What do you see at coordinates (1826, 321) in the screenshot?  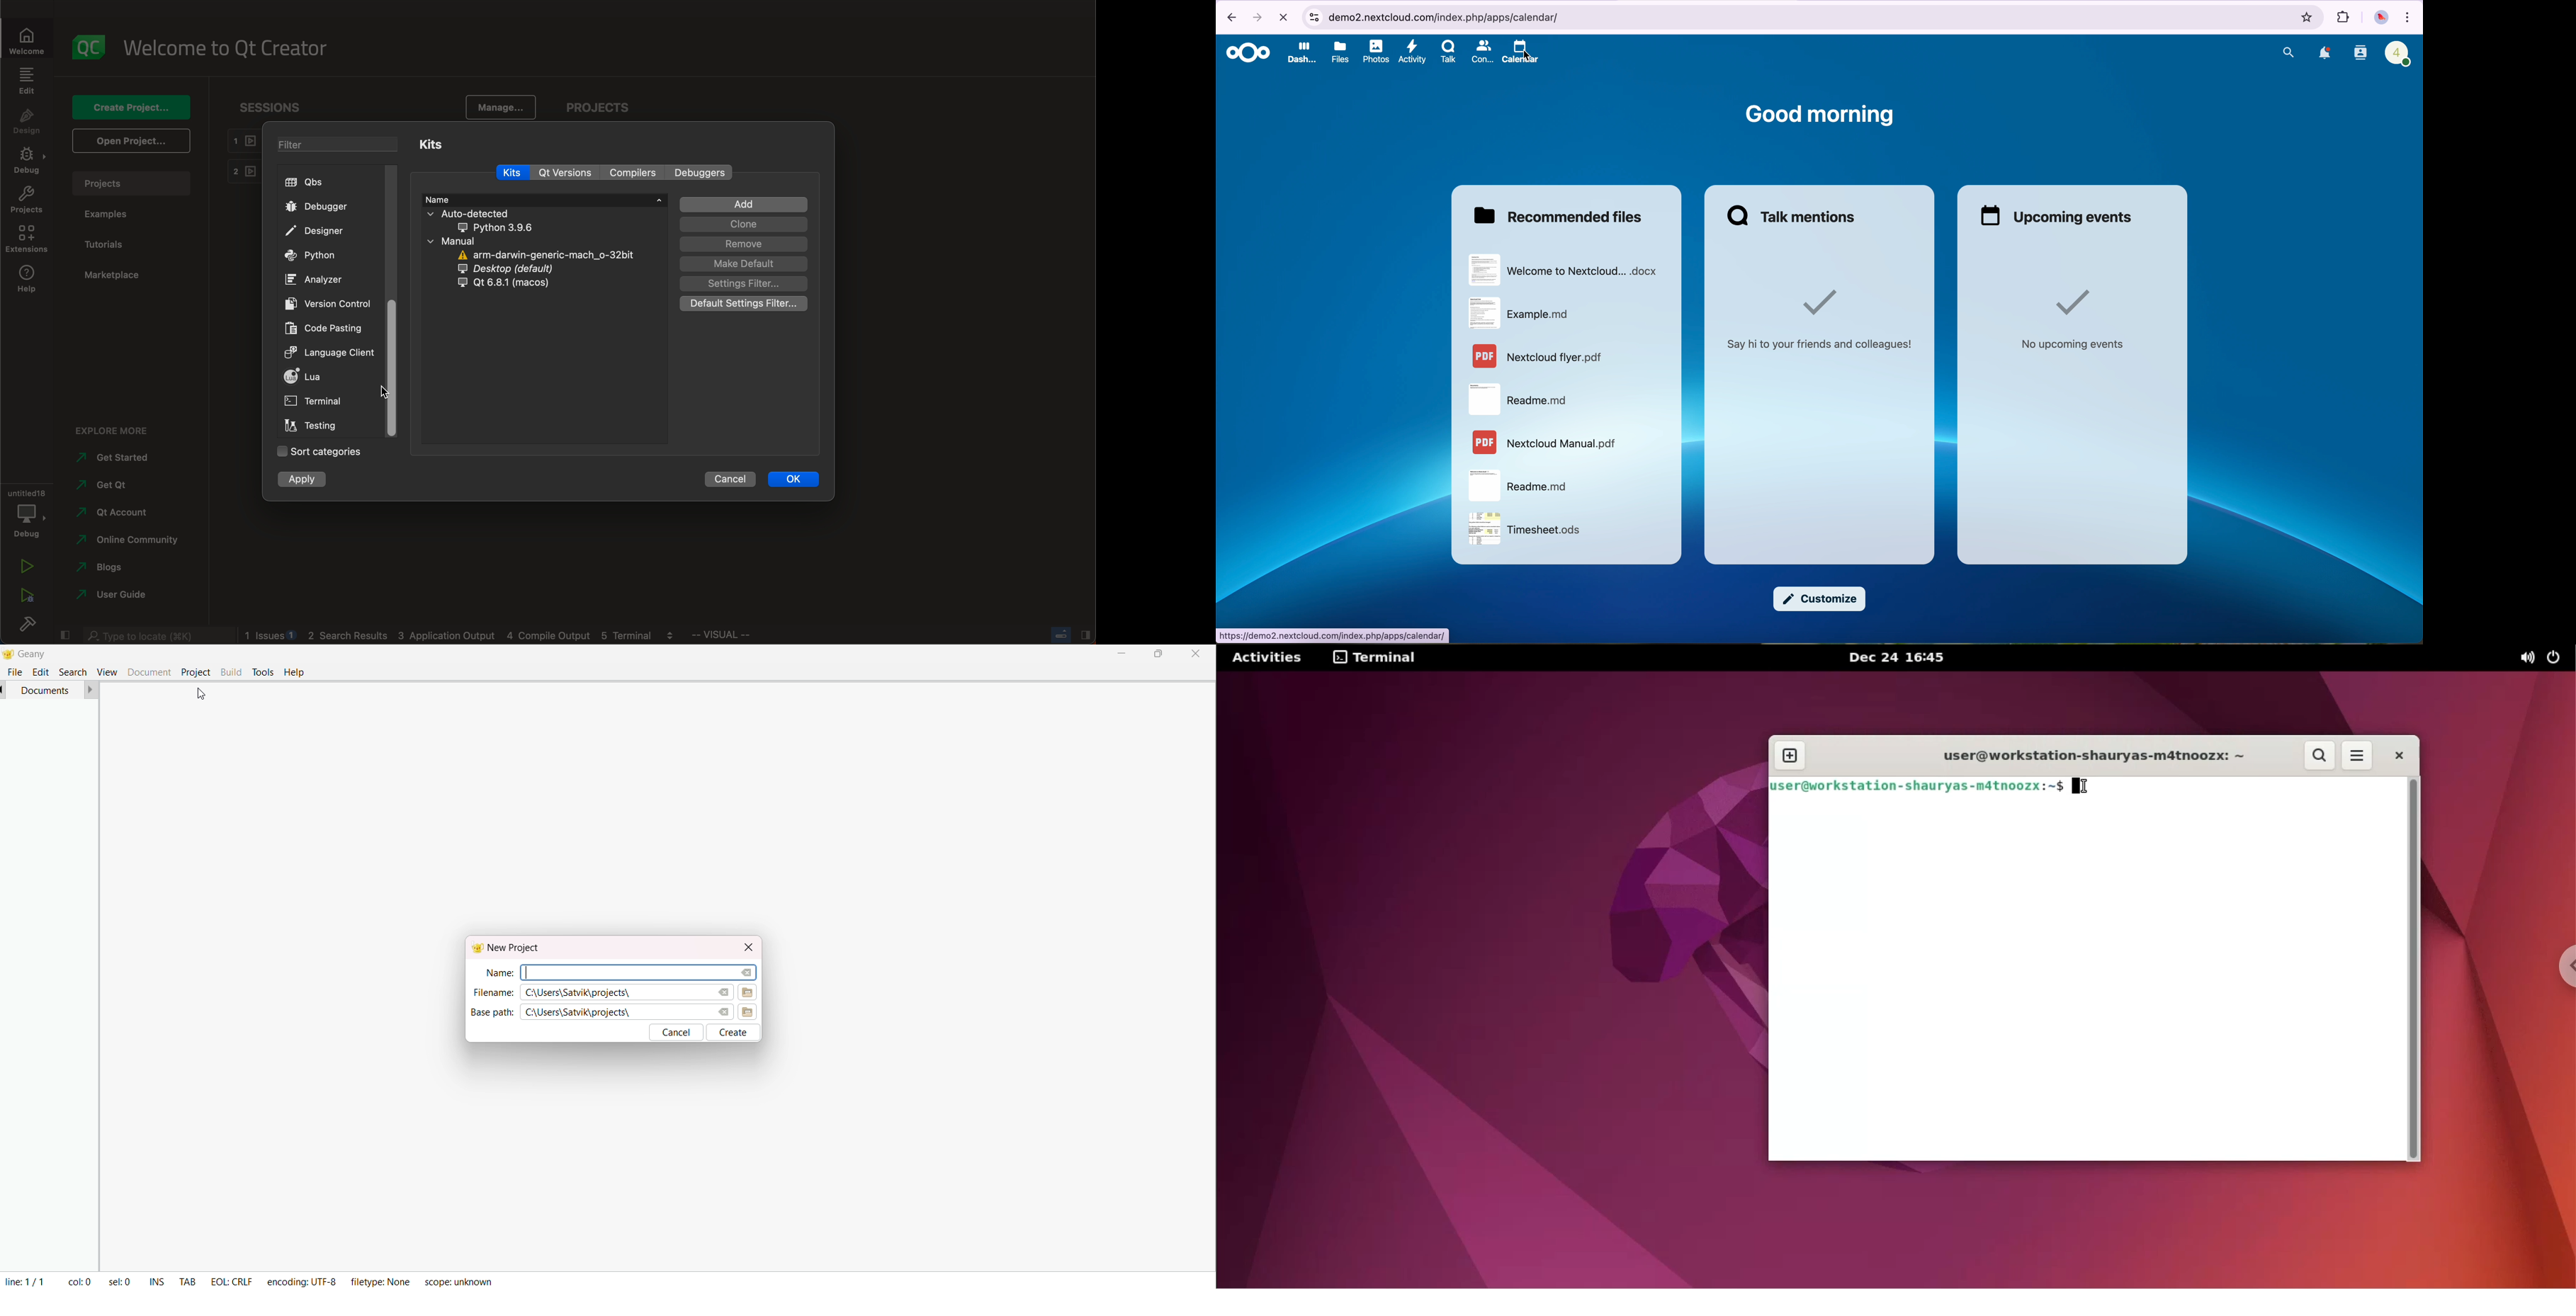 I see `say hi to your friends` at bounding box center [1826, 321].